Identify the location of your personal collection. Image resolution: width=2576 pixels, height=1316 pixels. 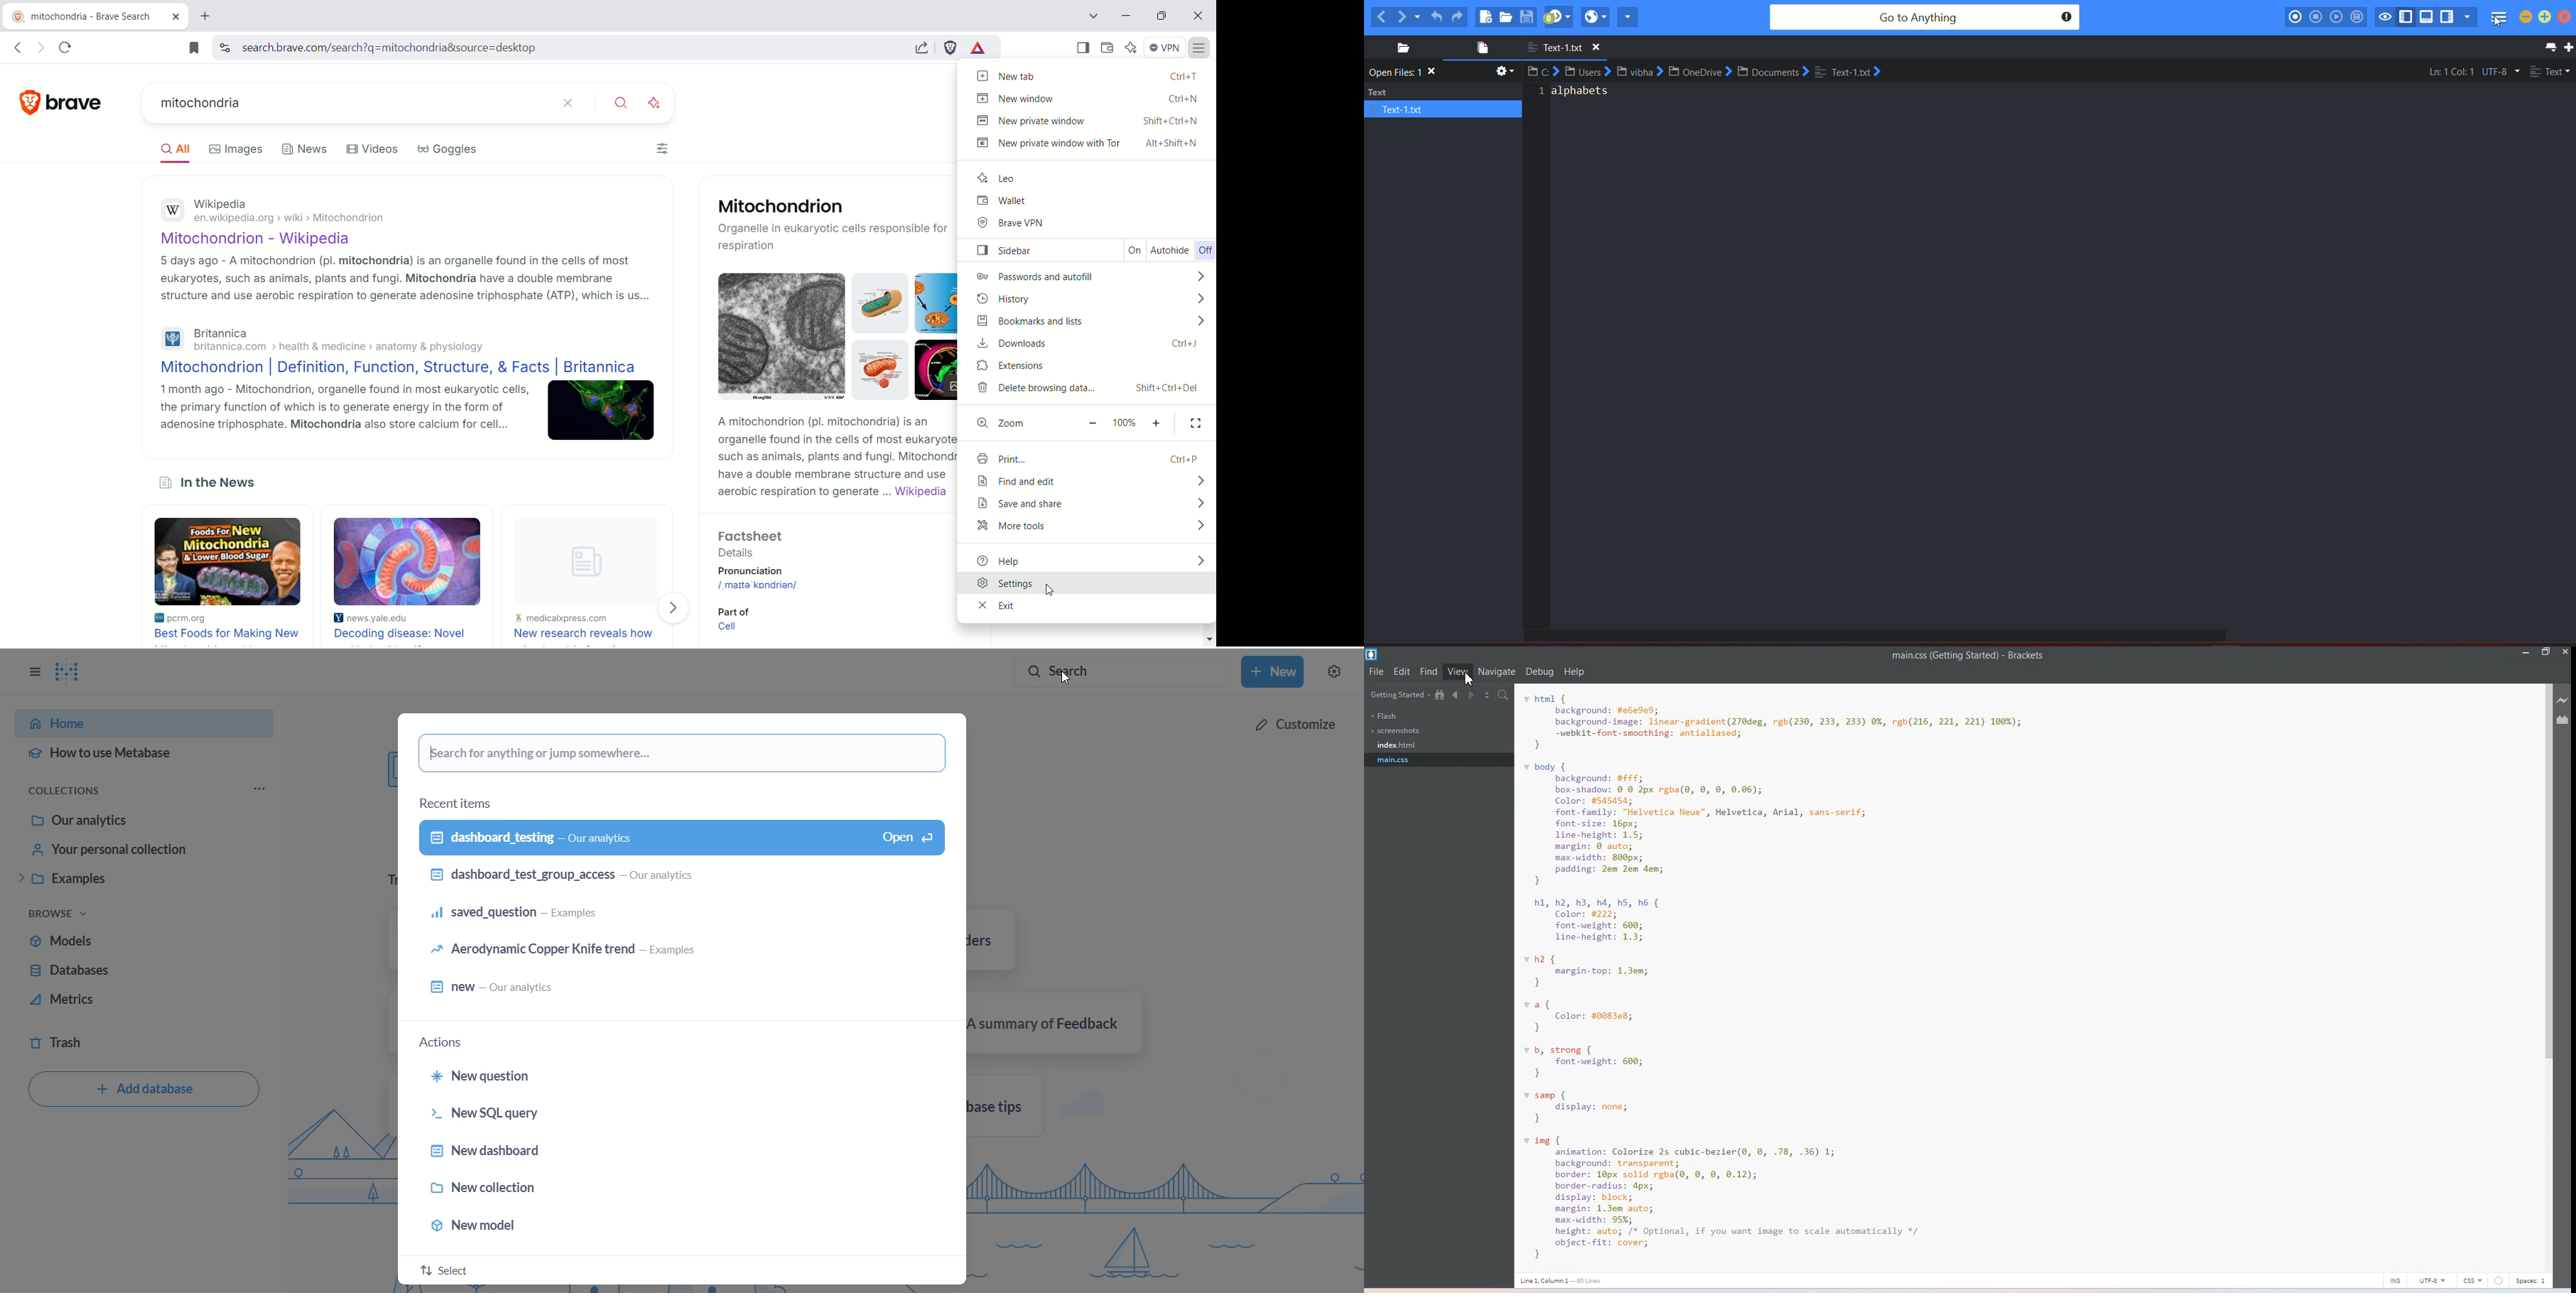
(146, 849).